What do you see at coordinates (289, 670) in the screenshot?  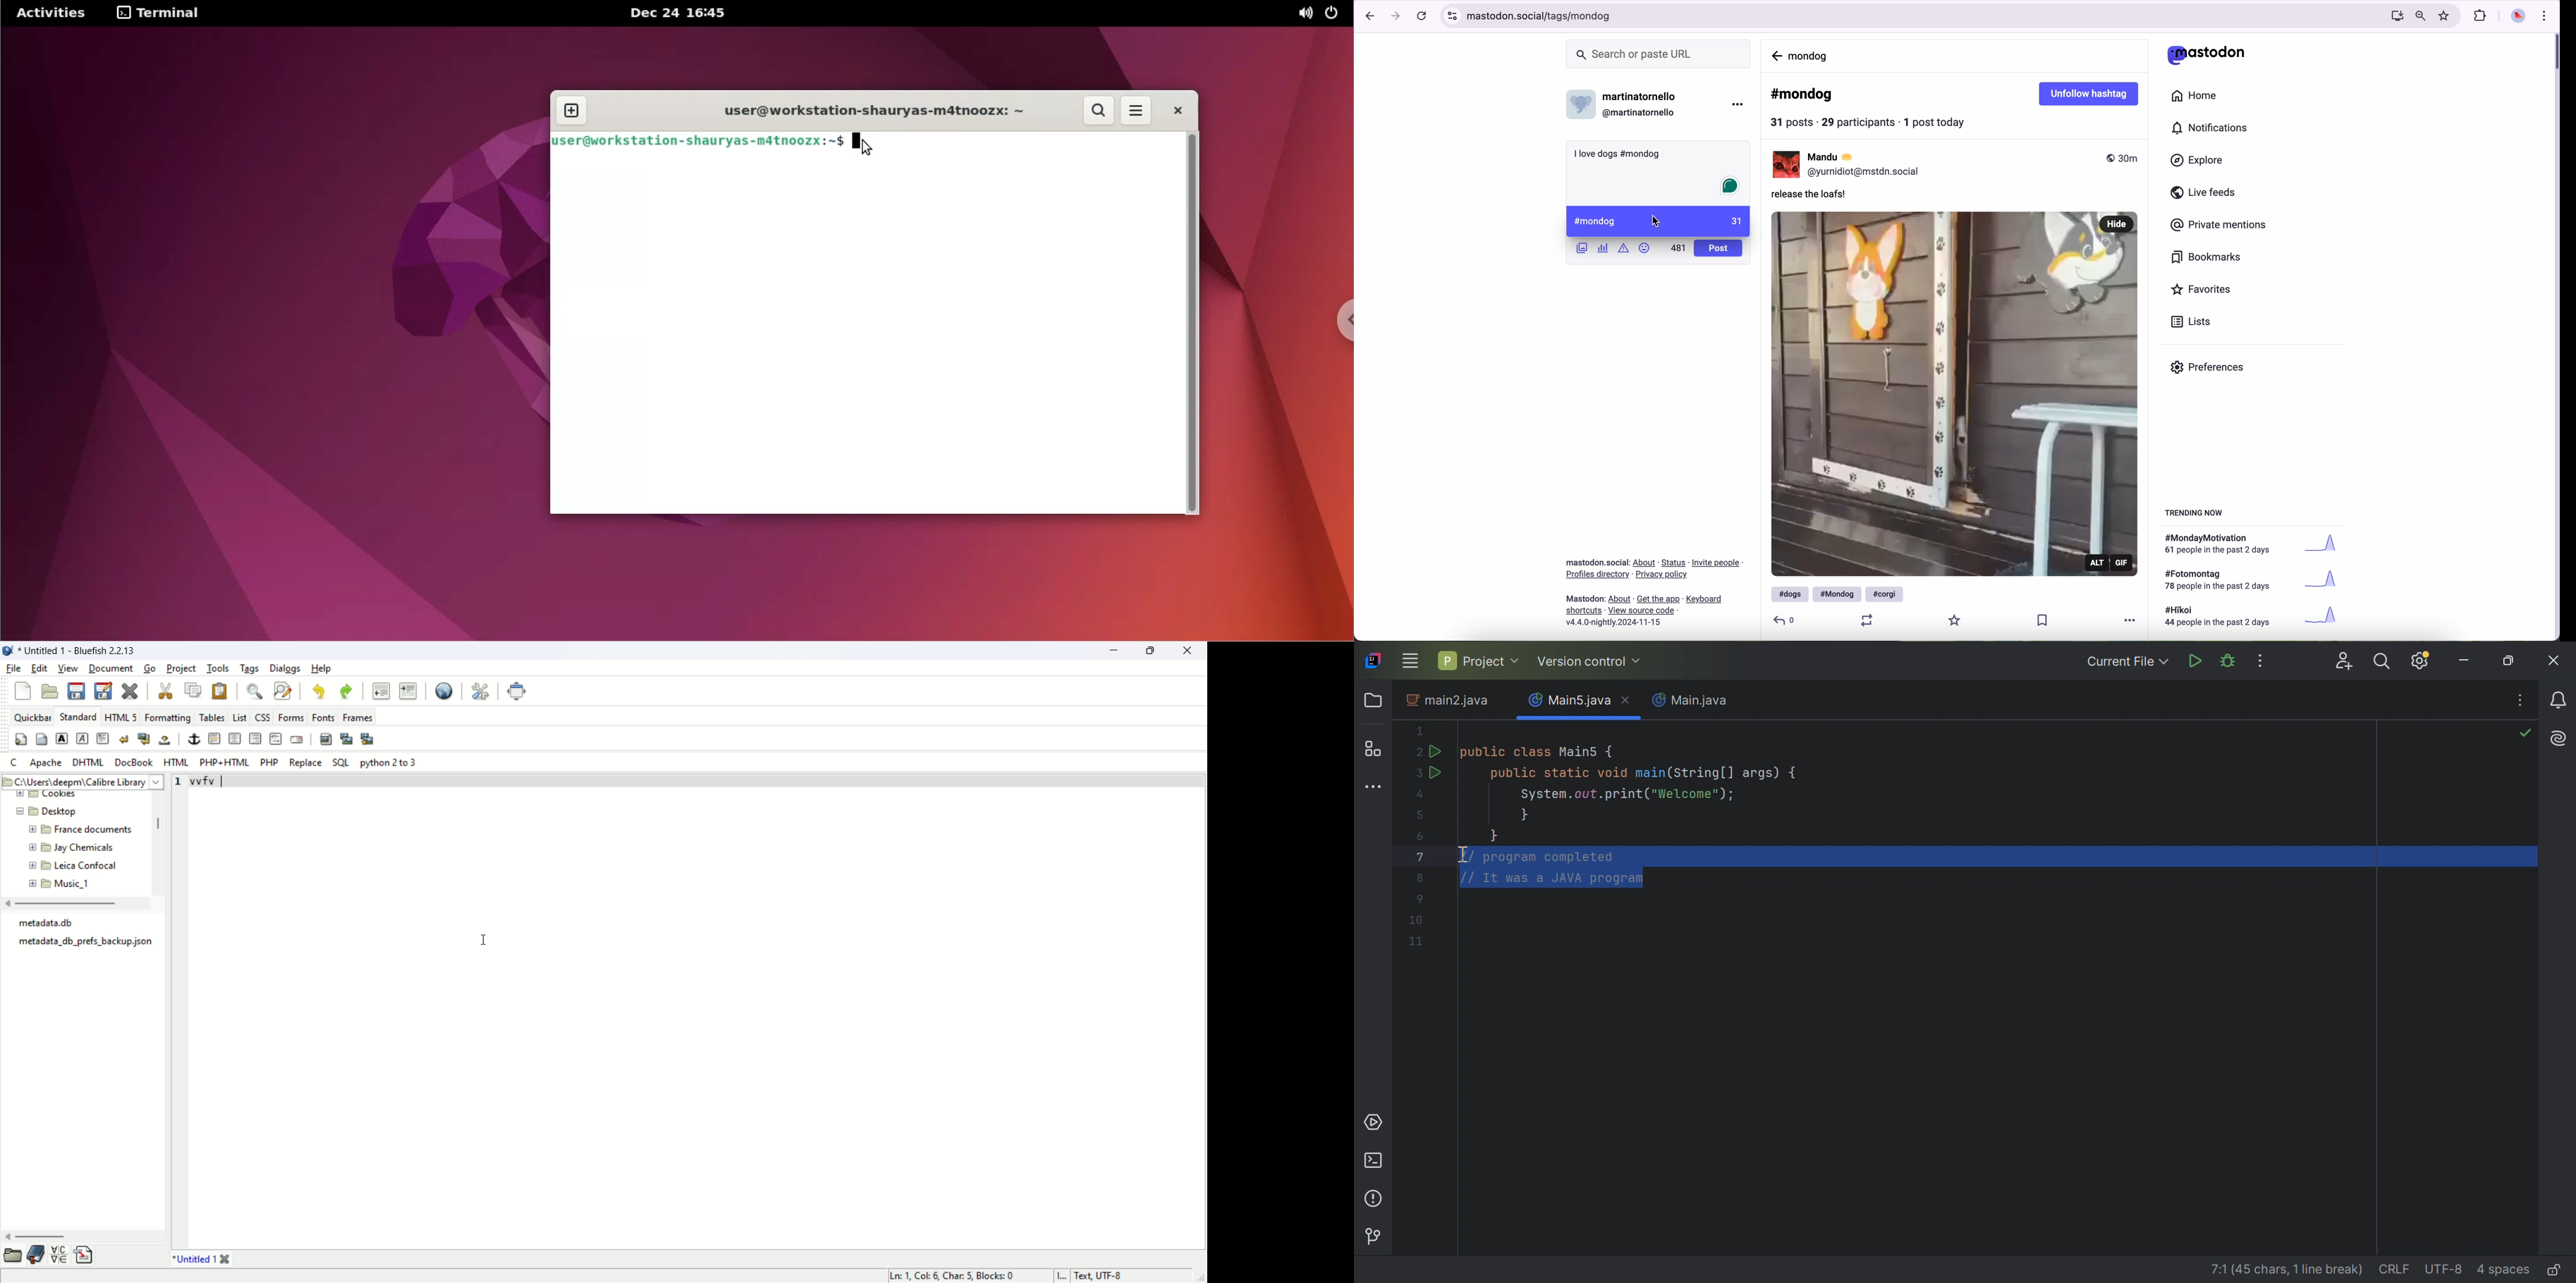 I see `dialogs` at bounding box center [289, 670].